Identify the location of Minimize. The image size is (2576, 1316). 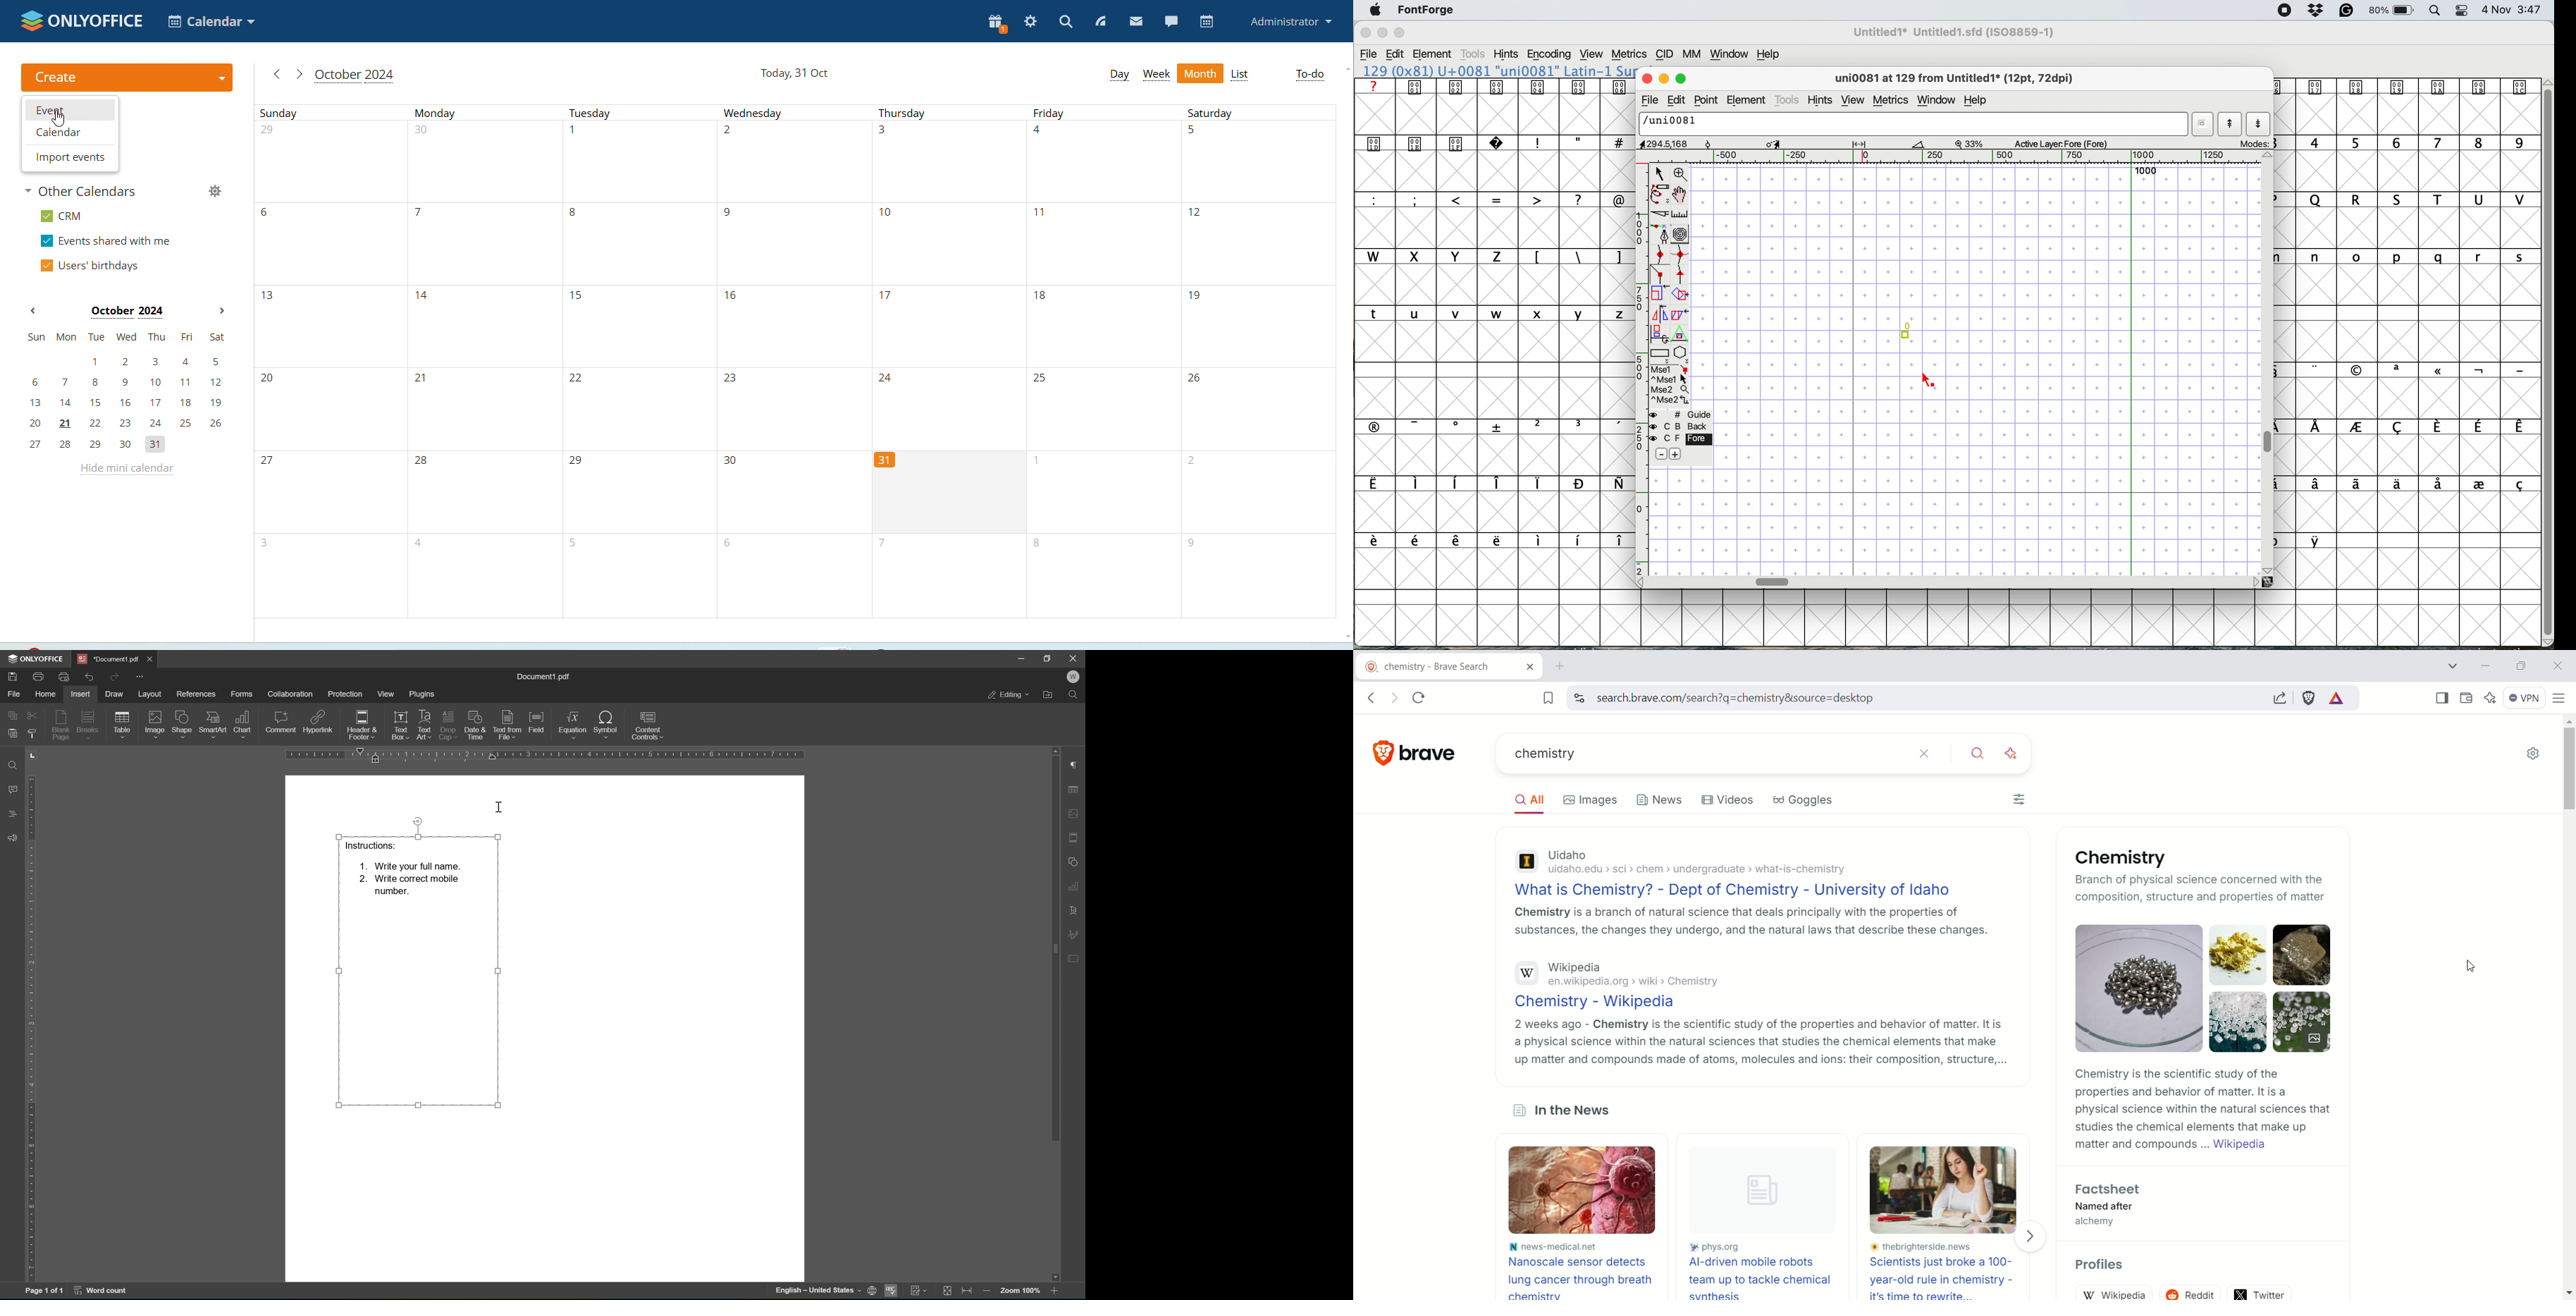
(1021, 658).